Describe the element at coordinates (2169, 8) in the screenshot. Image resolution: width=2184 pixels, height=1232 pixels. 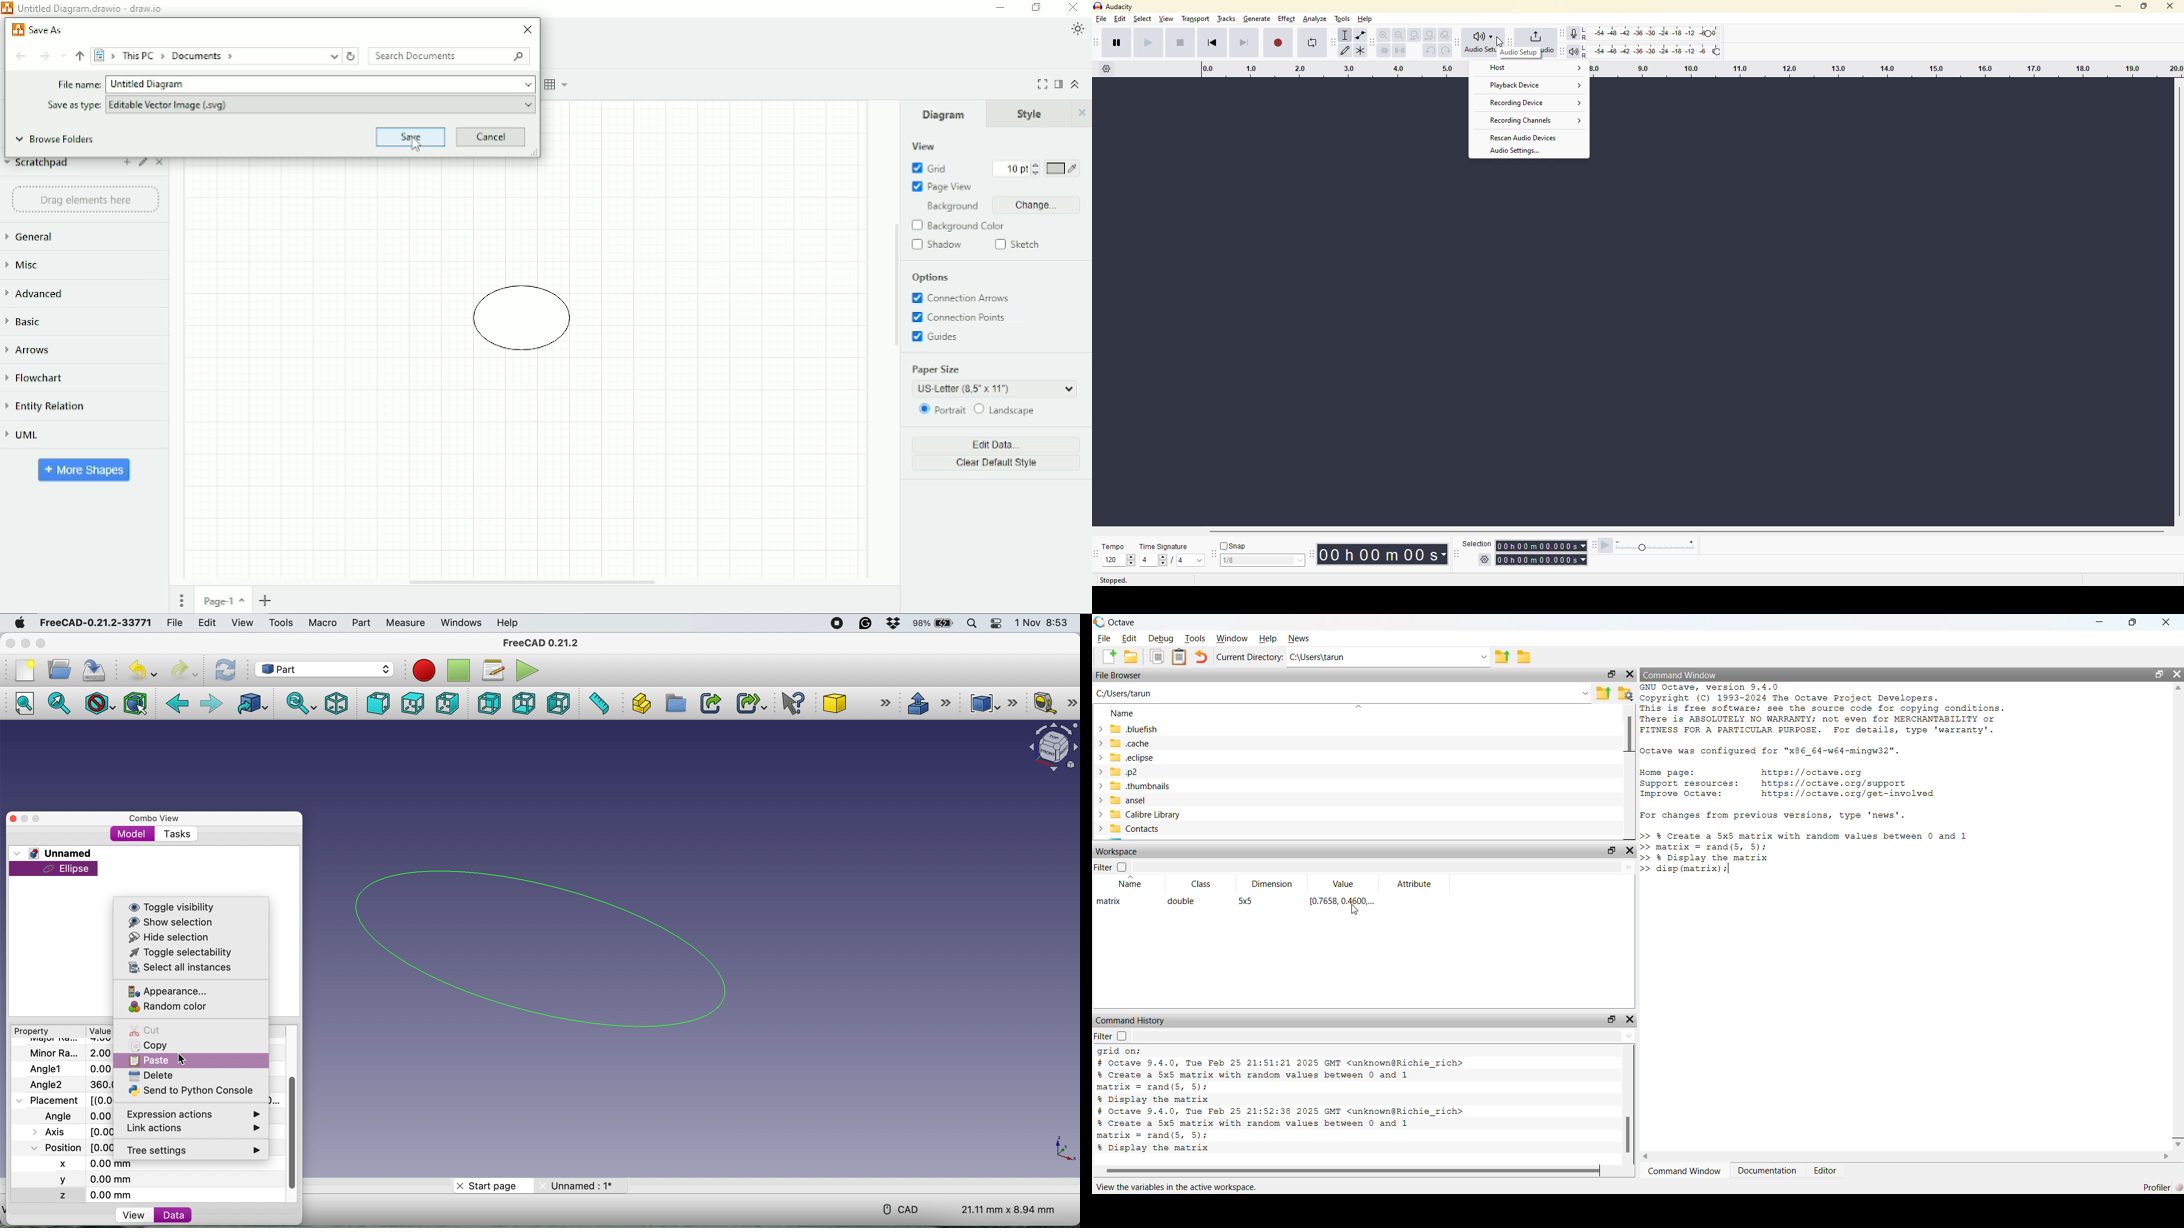
I see `close` at that location.